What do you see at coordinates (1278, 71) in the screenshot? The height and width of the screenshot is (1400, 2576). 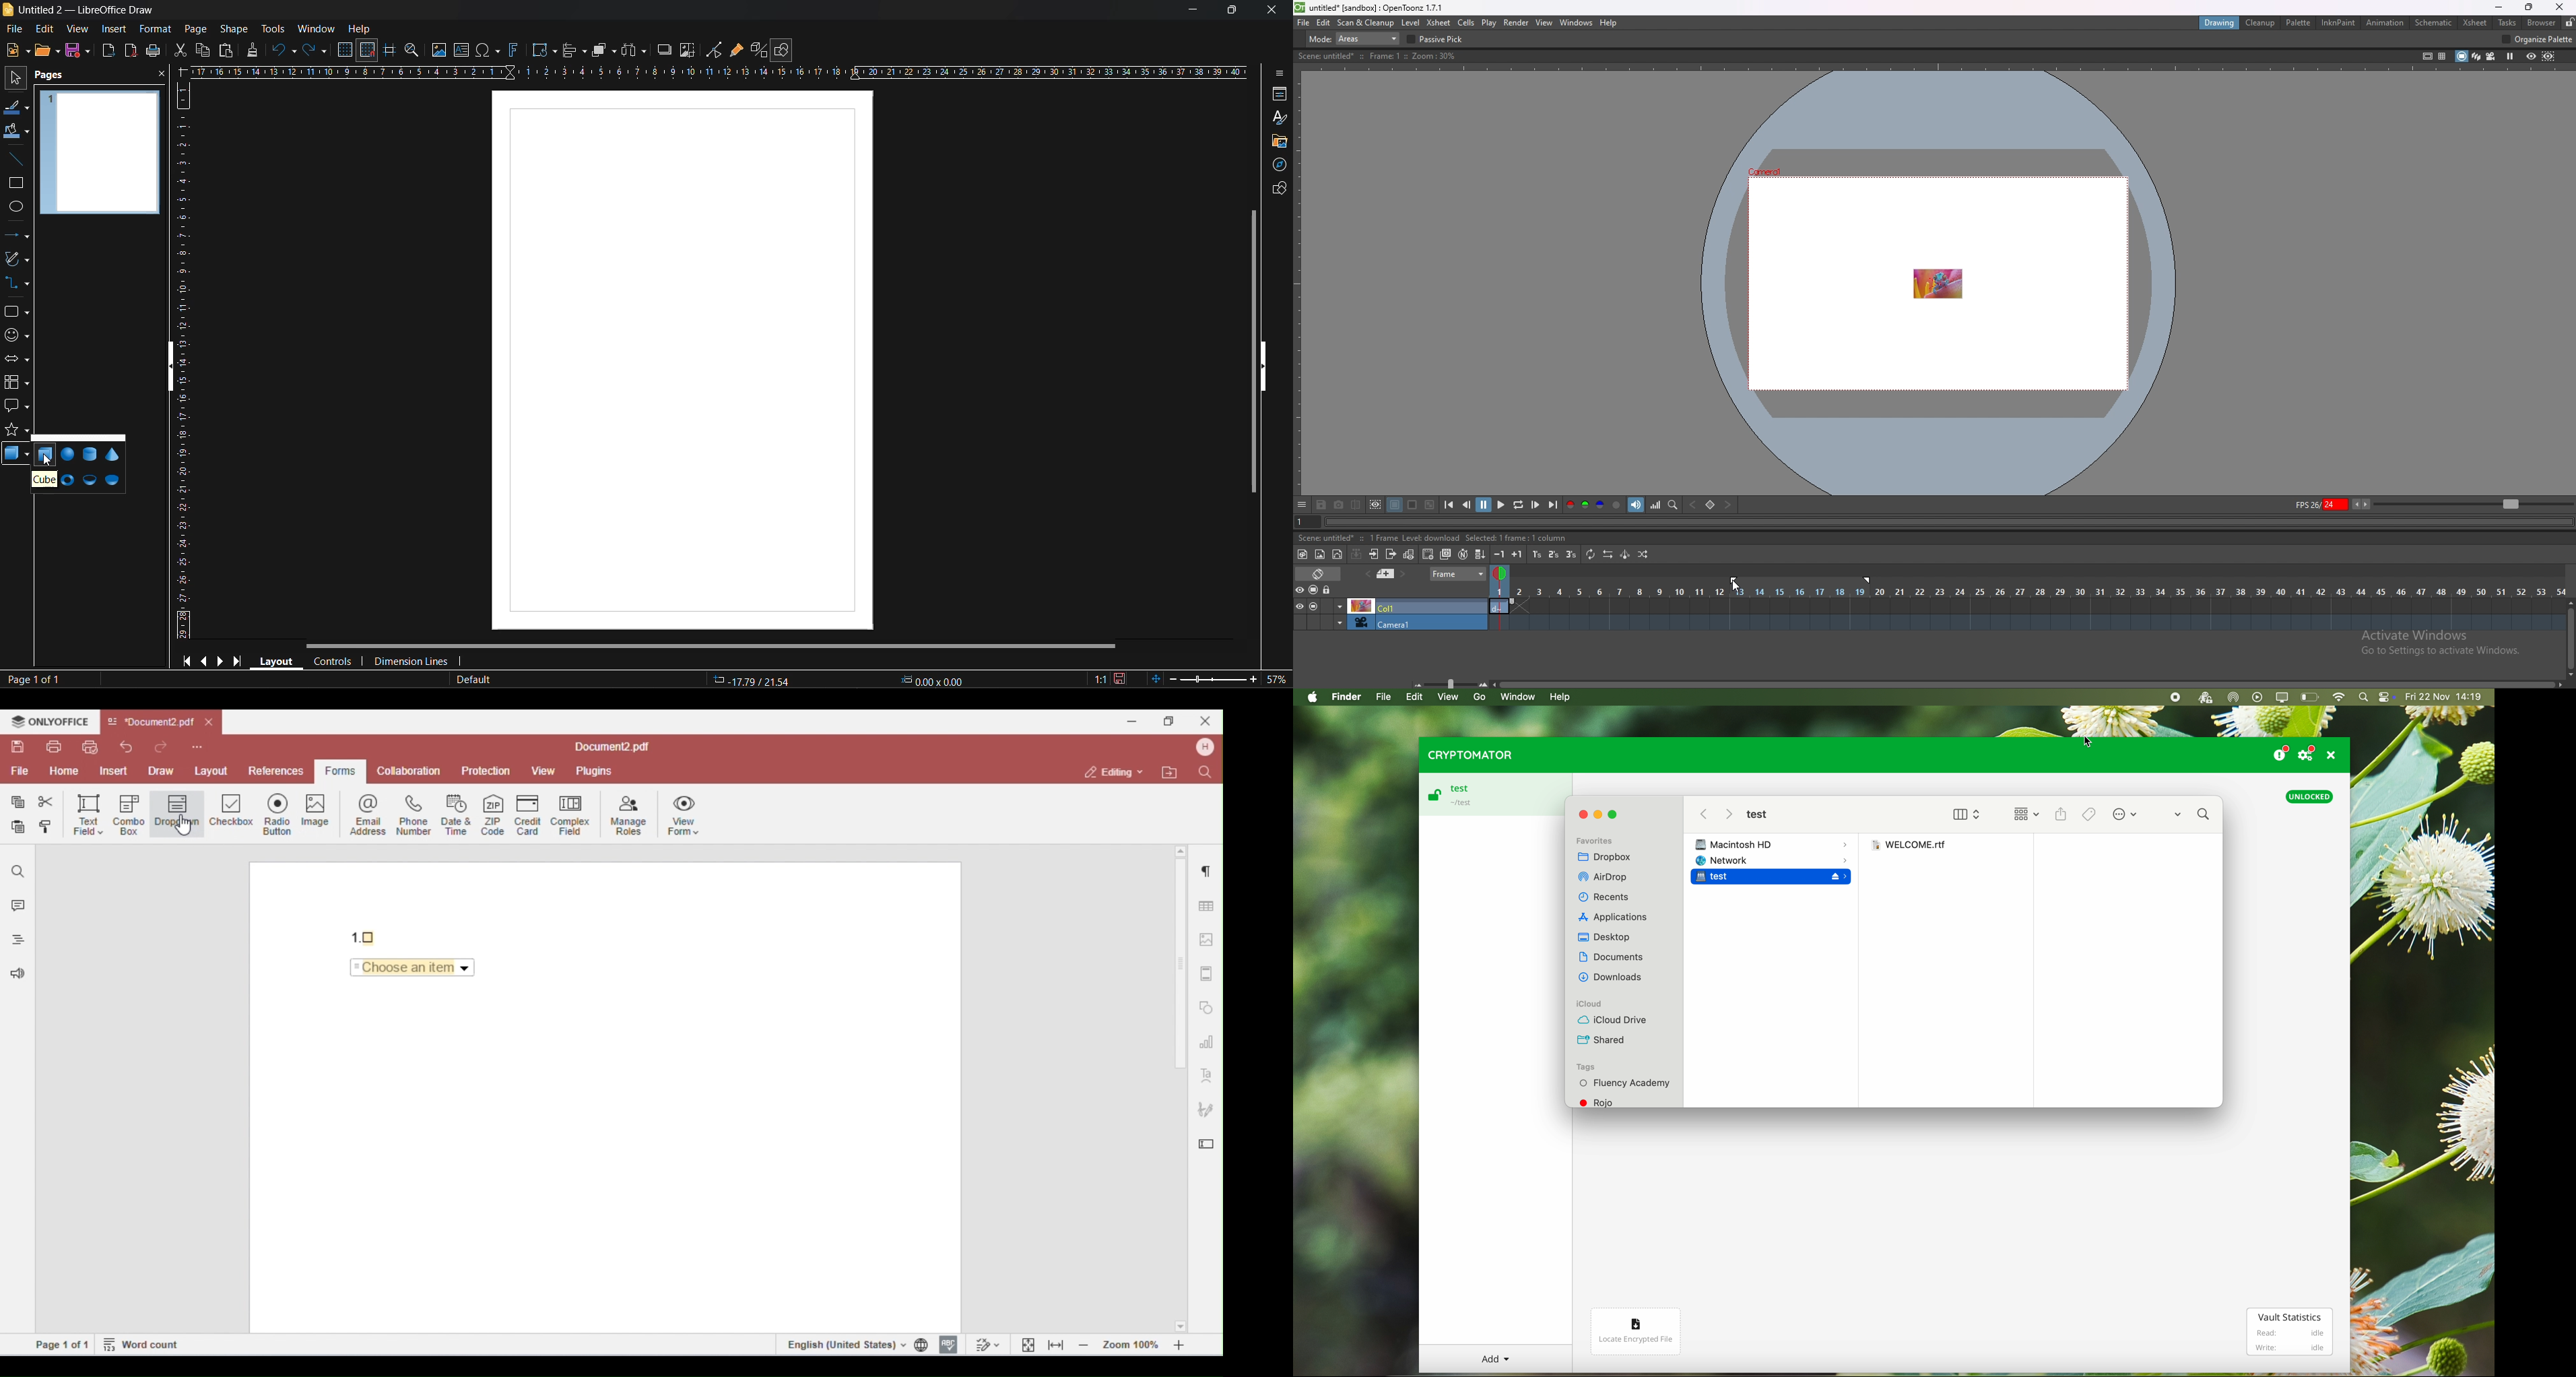 I see `sidebar` at bounding box center [1278, 71].